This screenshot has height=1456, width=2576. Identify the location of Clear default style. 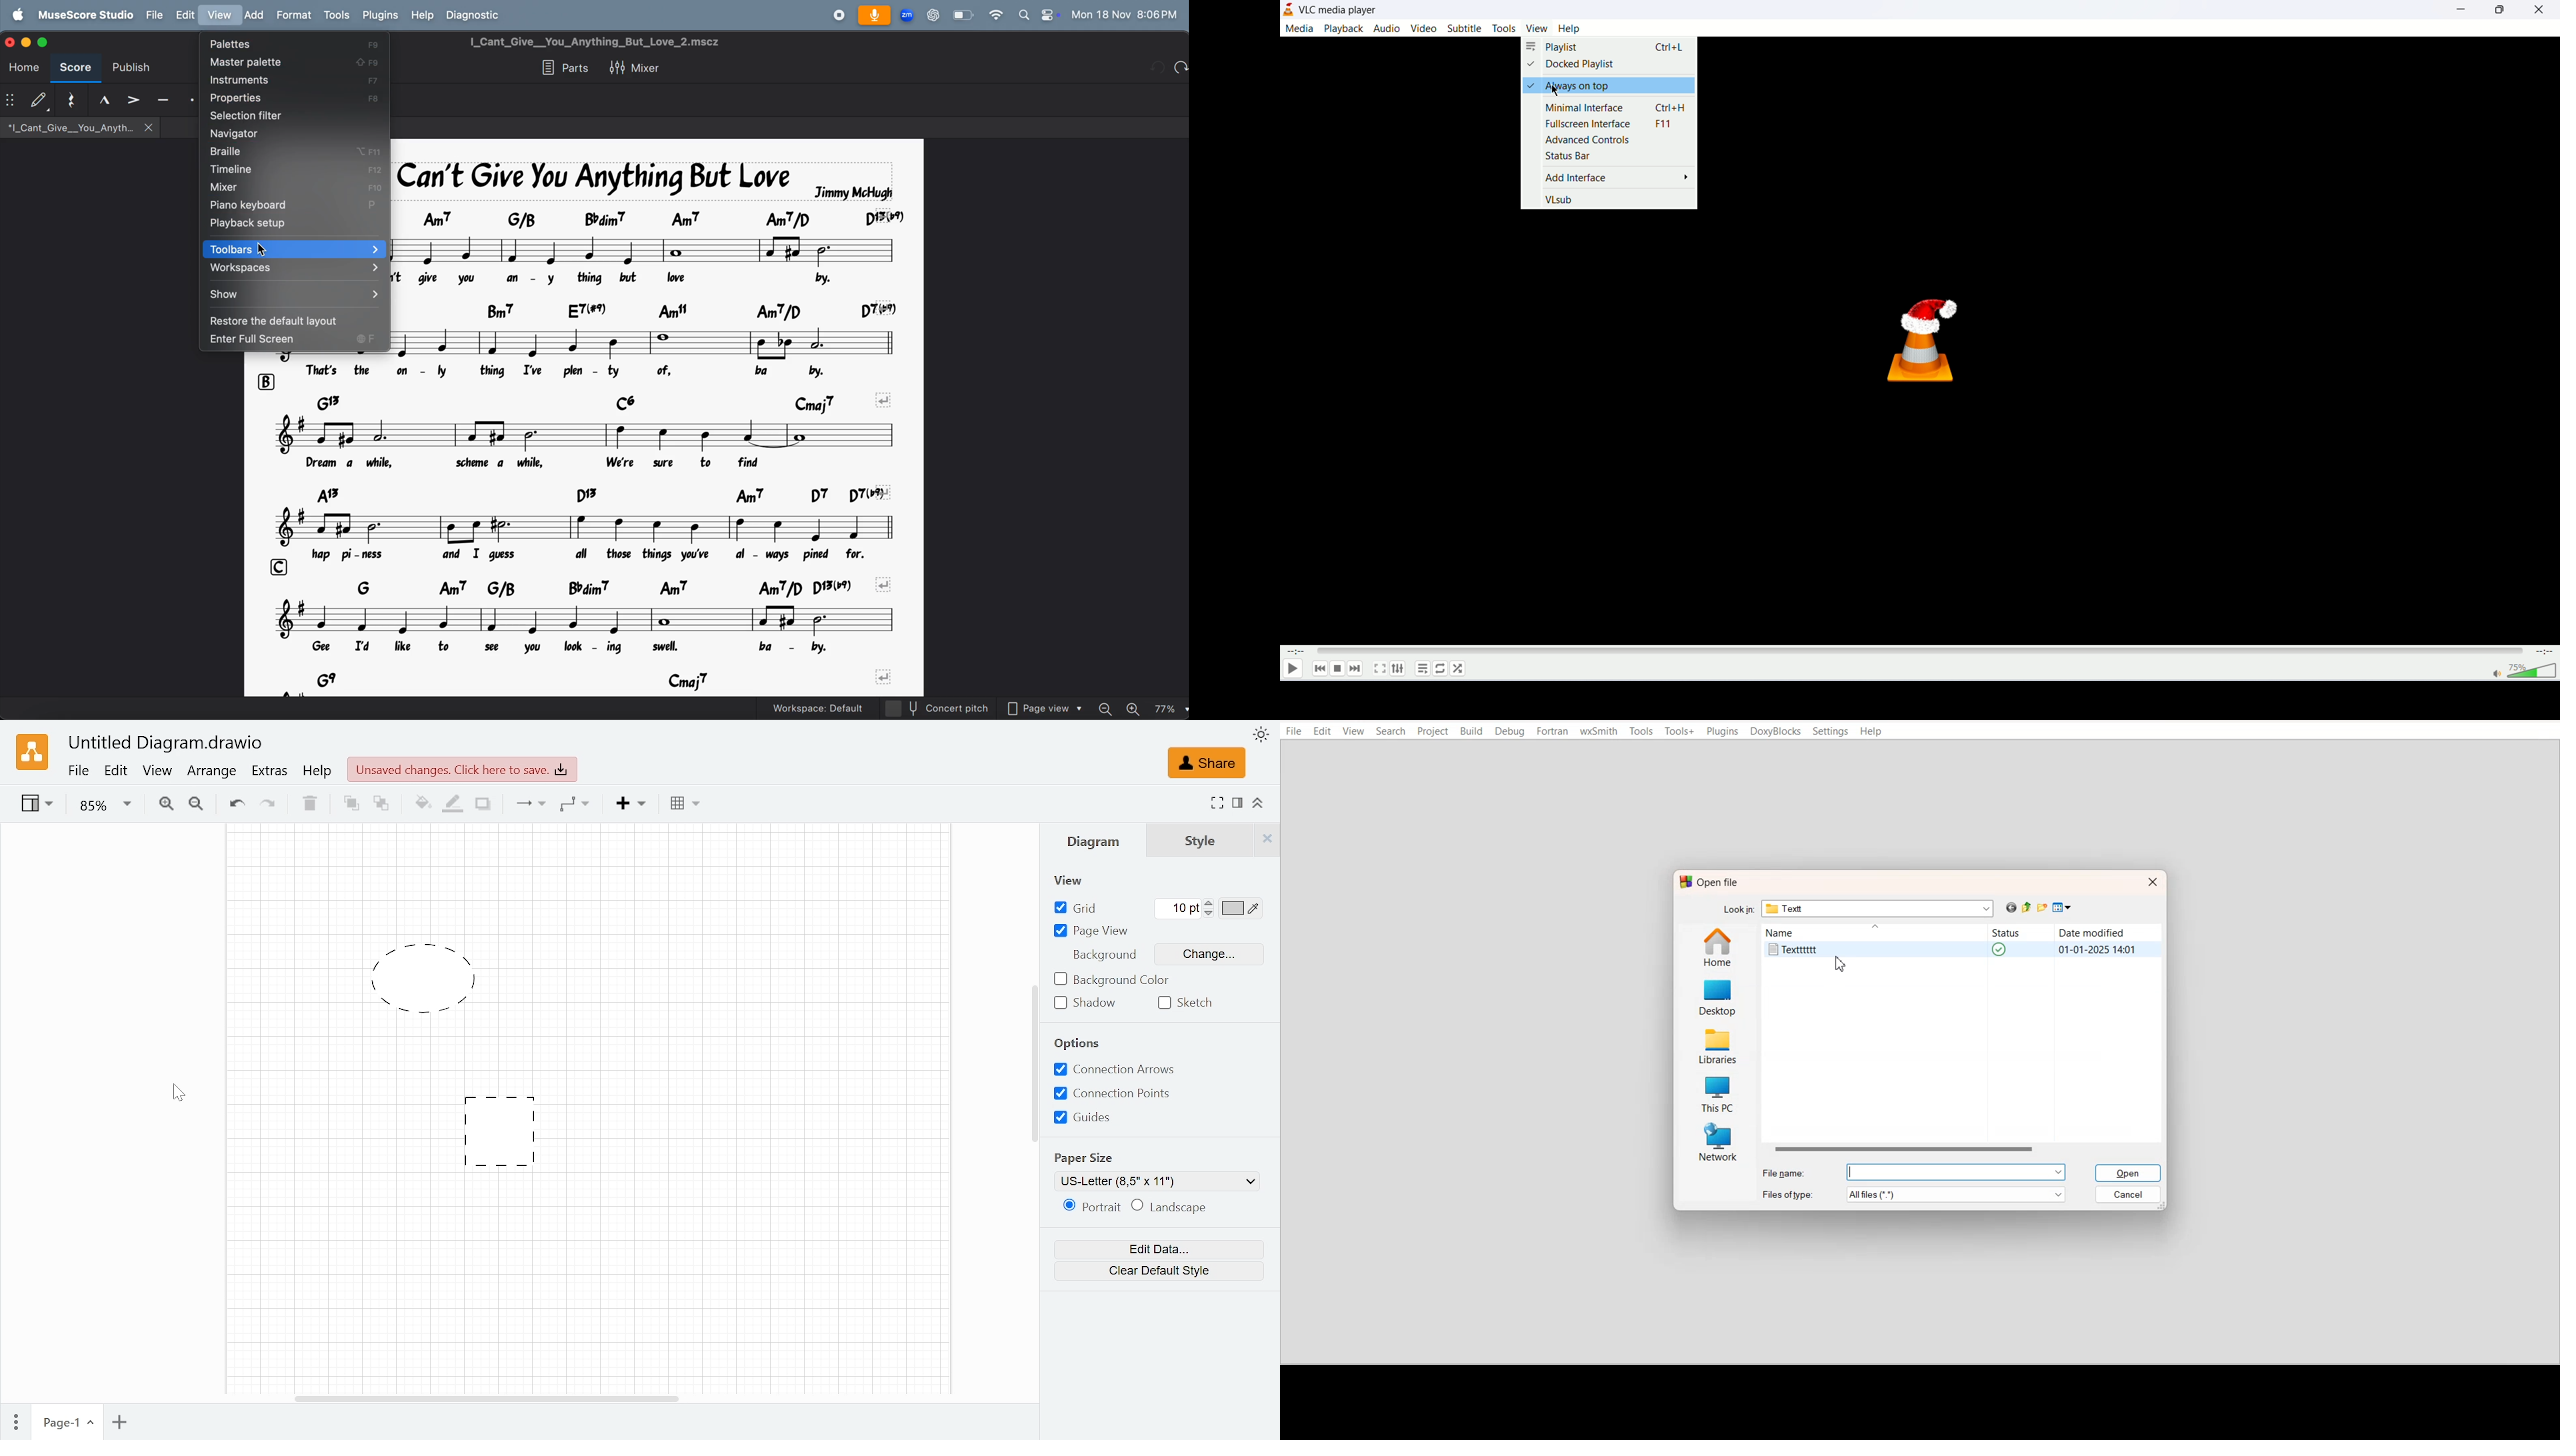
(1158, 1271).